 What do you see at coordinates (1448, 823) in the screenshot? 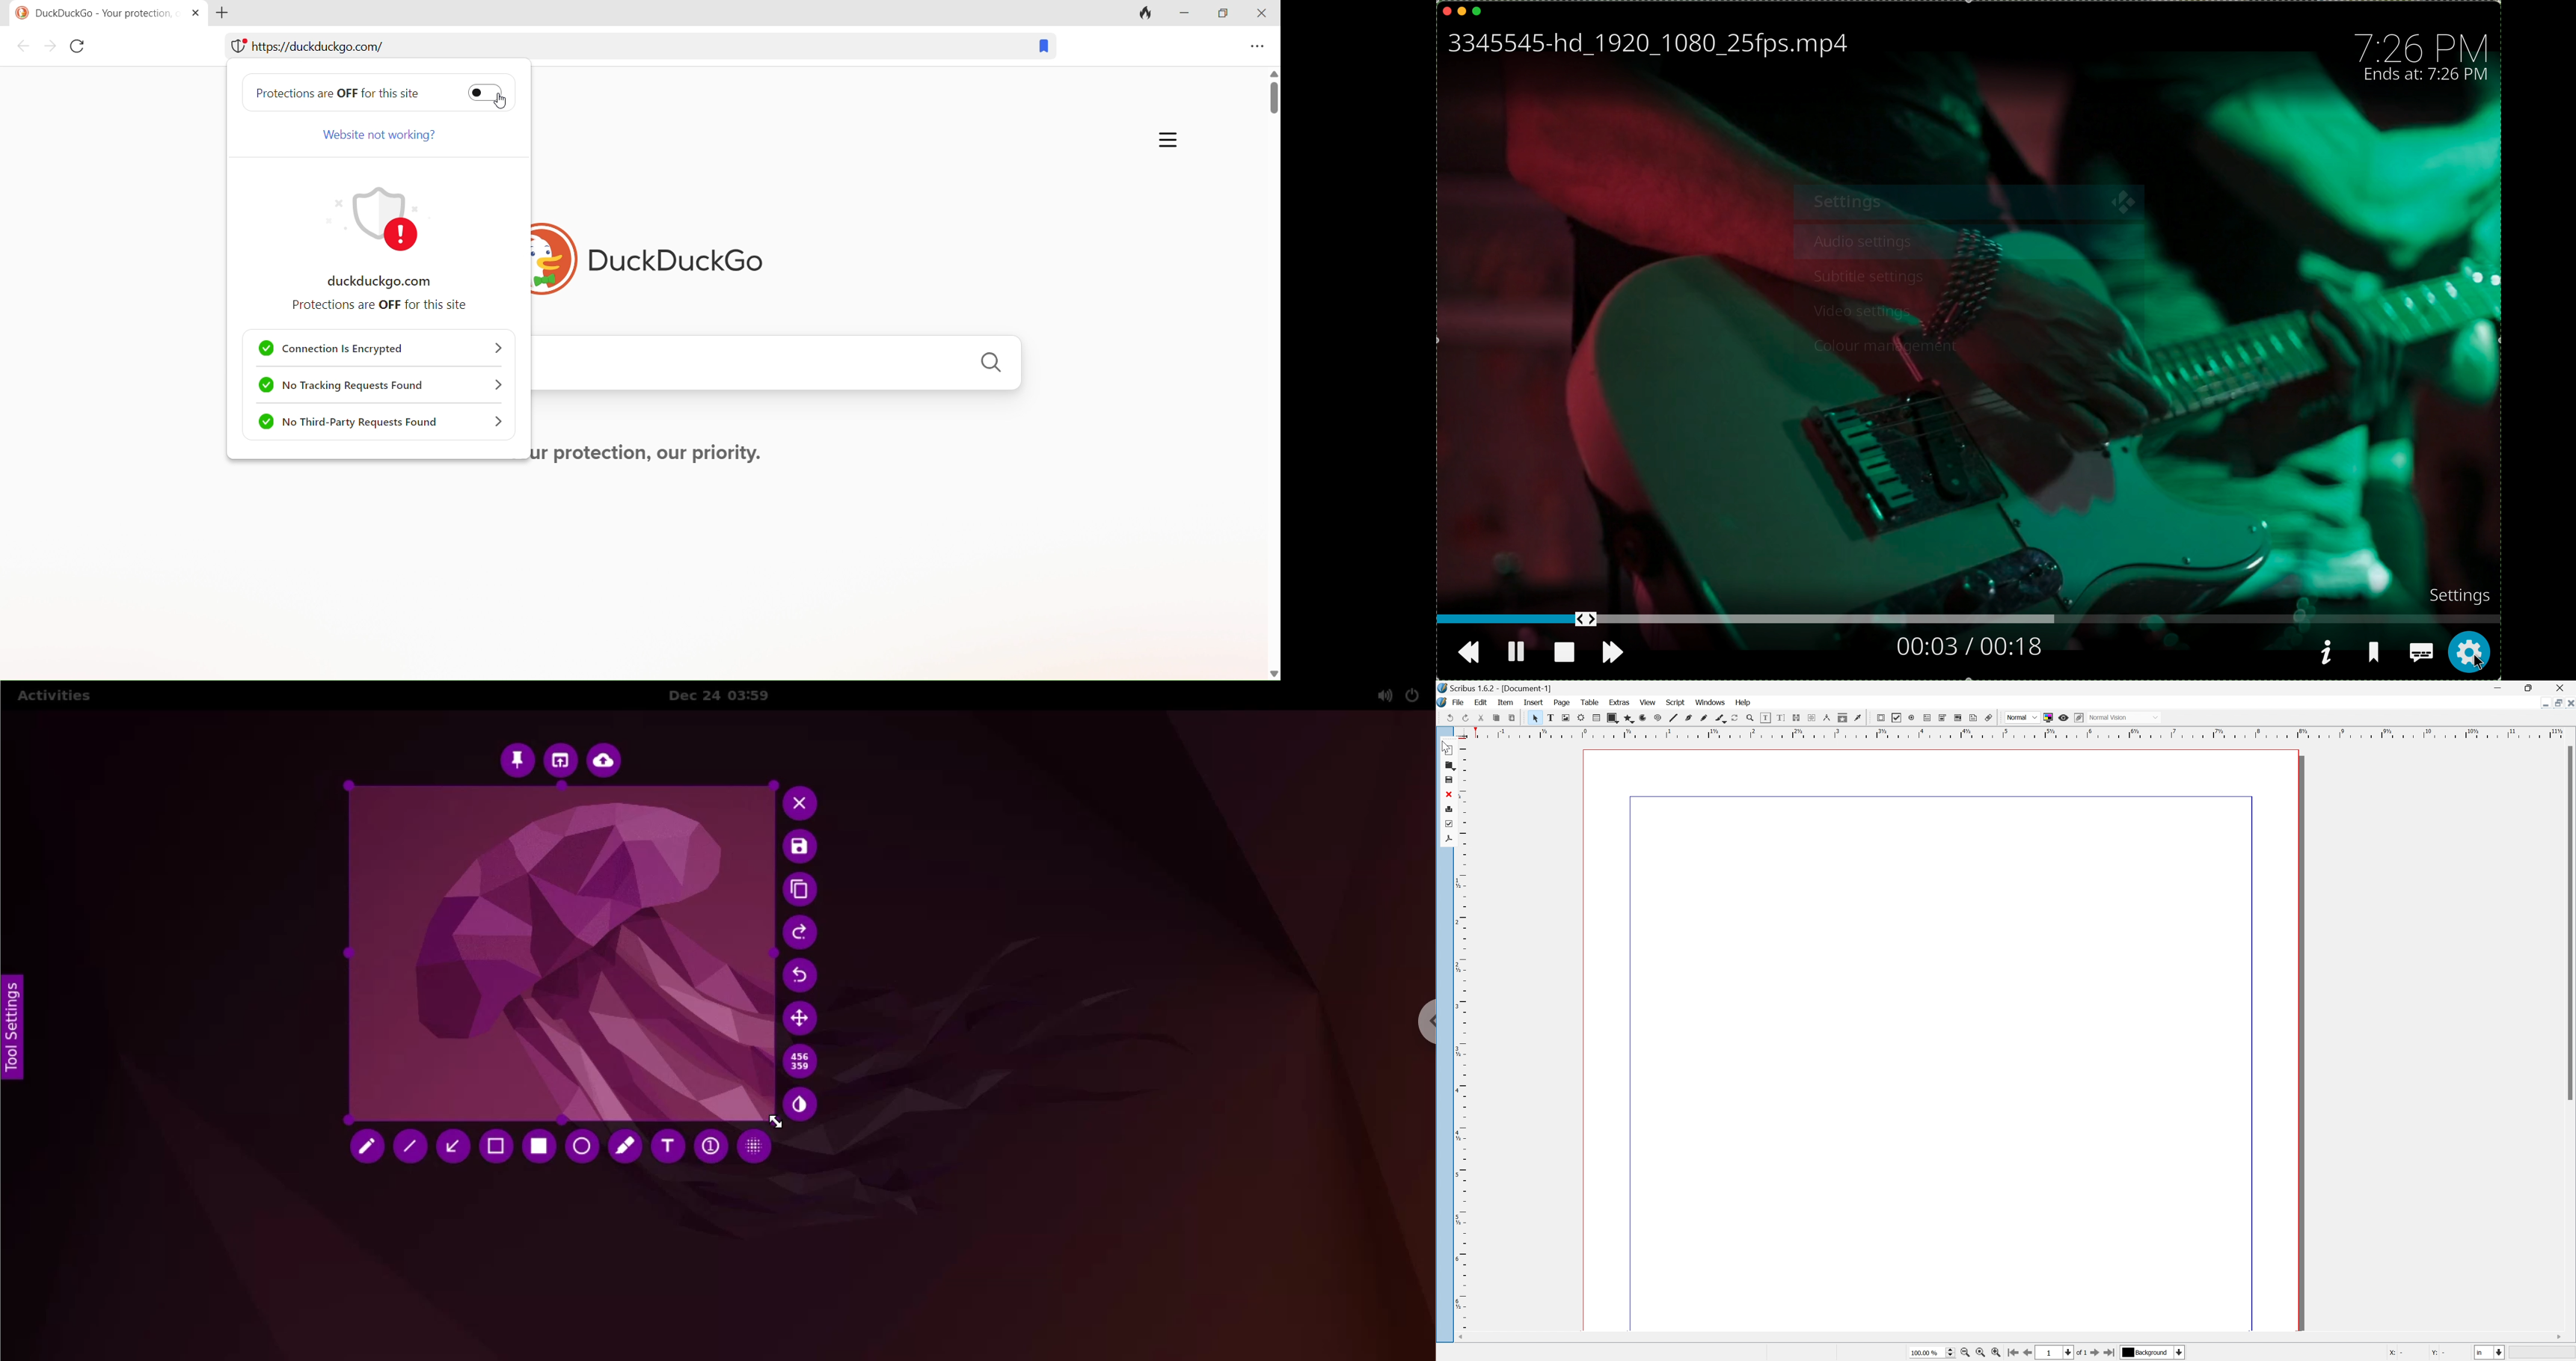
I see `preflight verifier` at bounding box center [1448, 823].